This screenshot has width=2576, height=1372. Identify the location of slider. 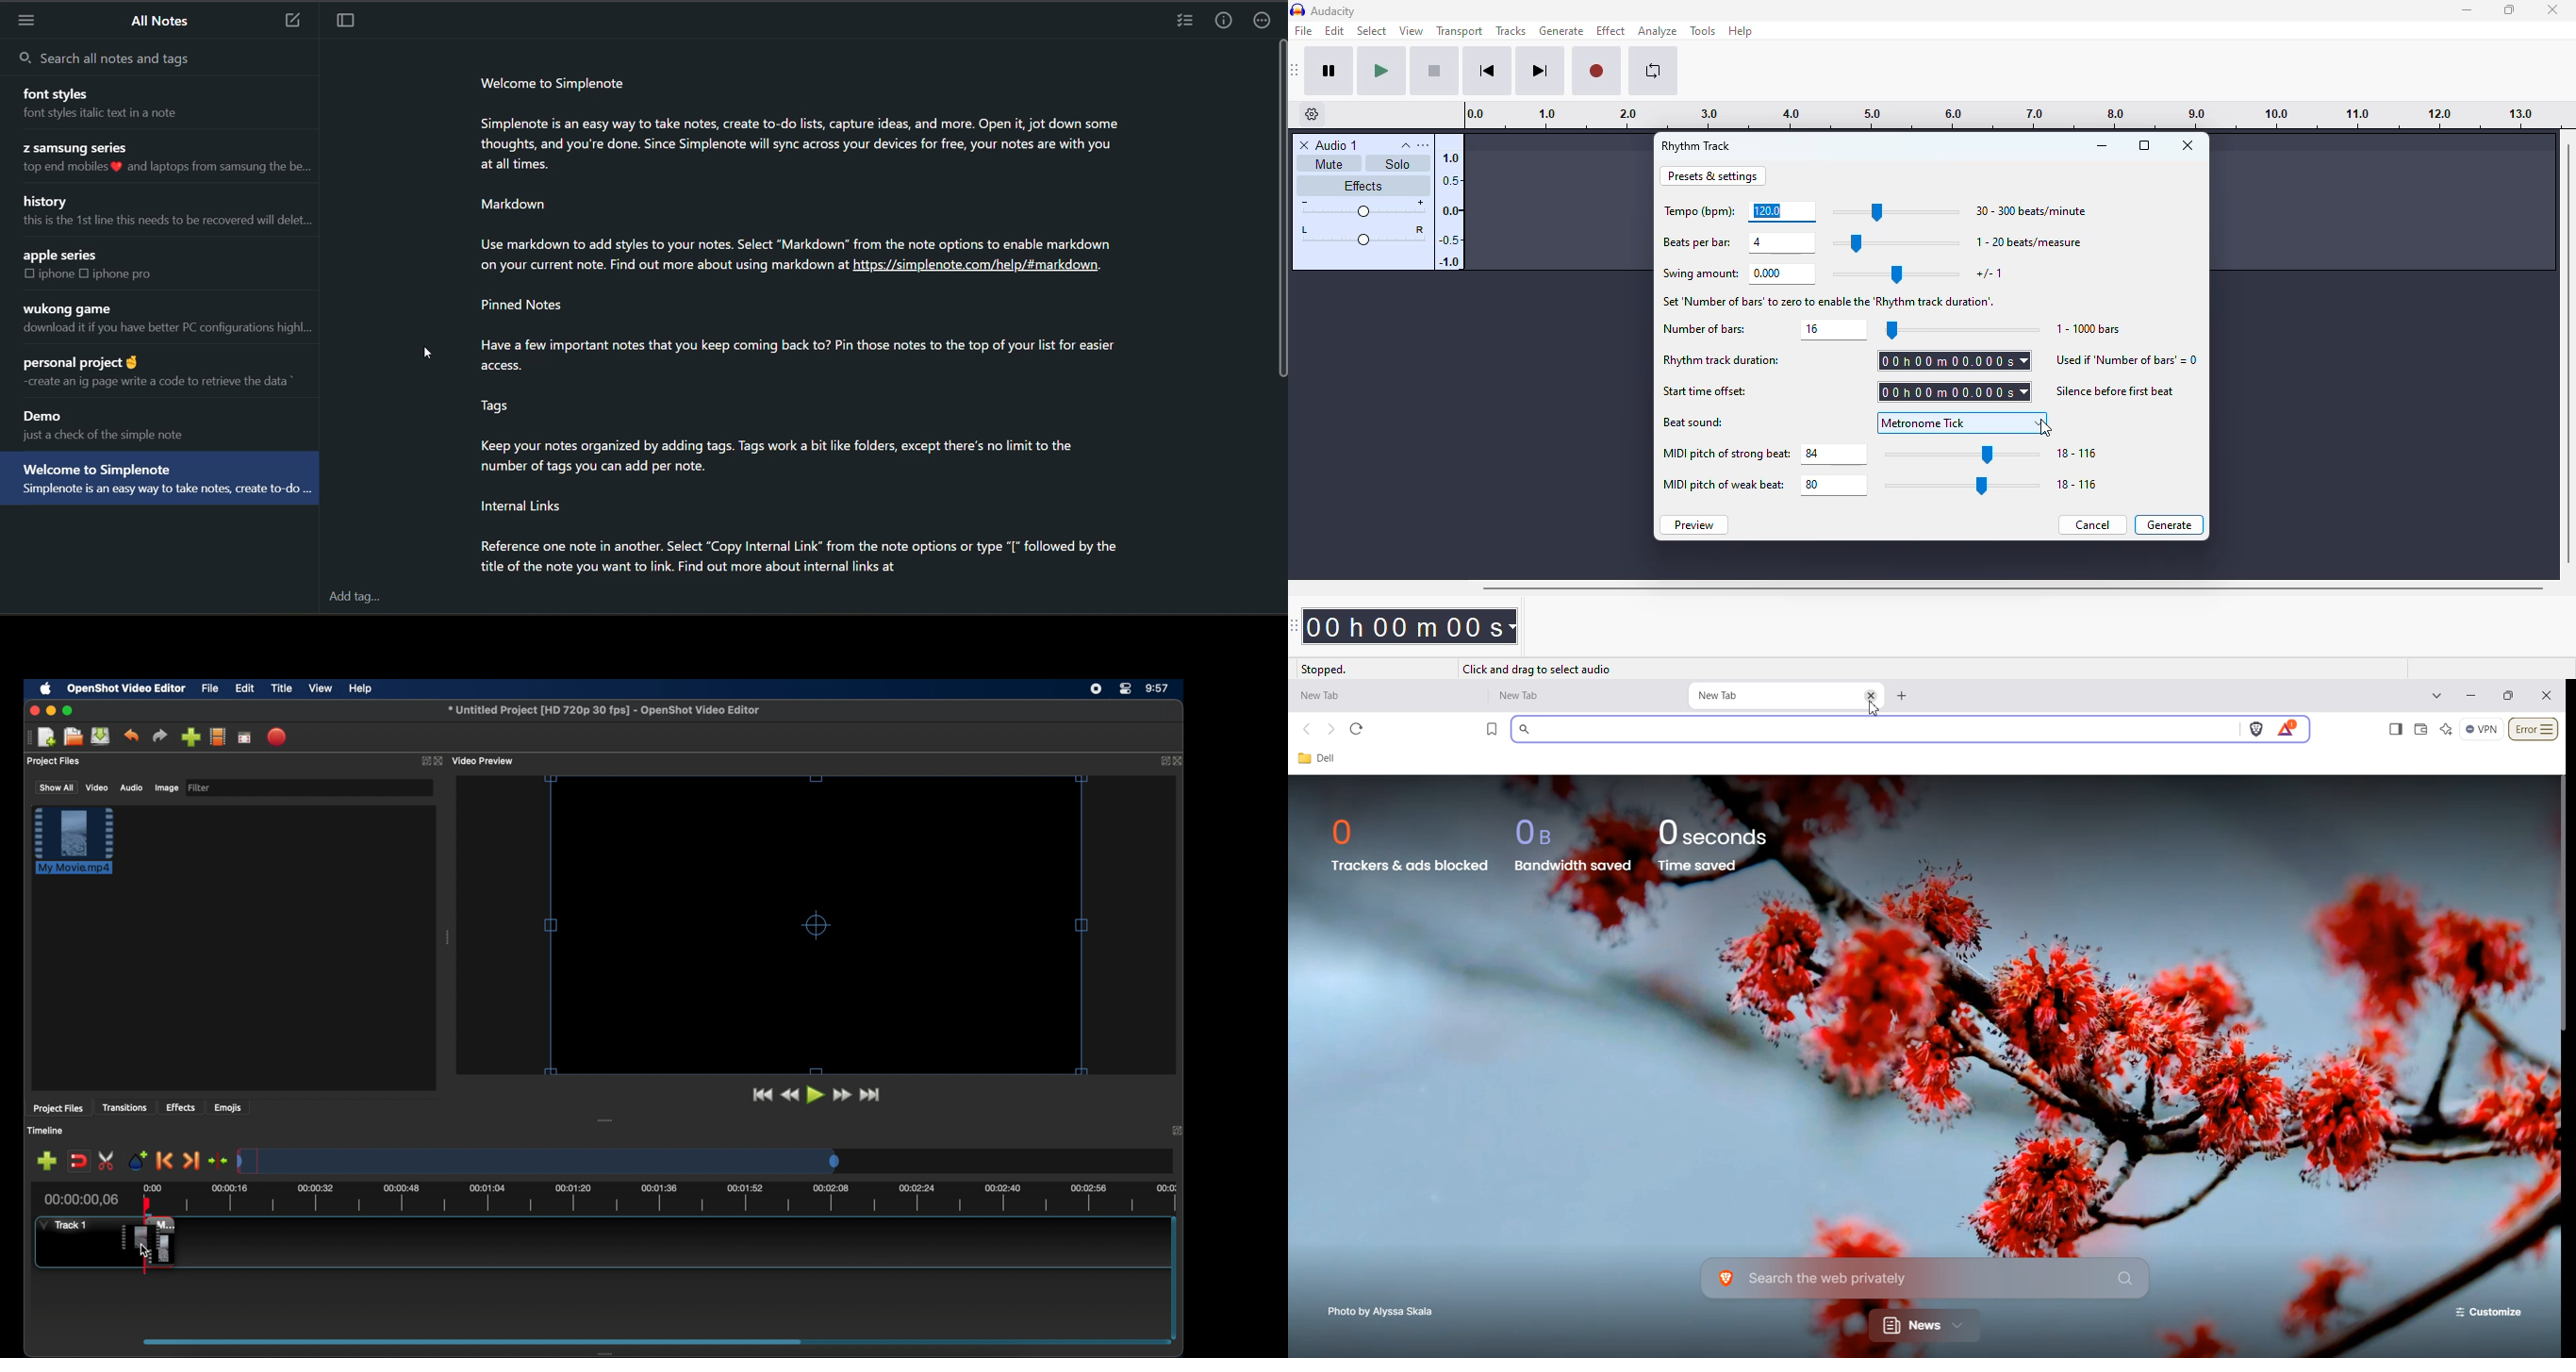
(1896, 243).